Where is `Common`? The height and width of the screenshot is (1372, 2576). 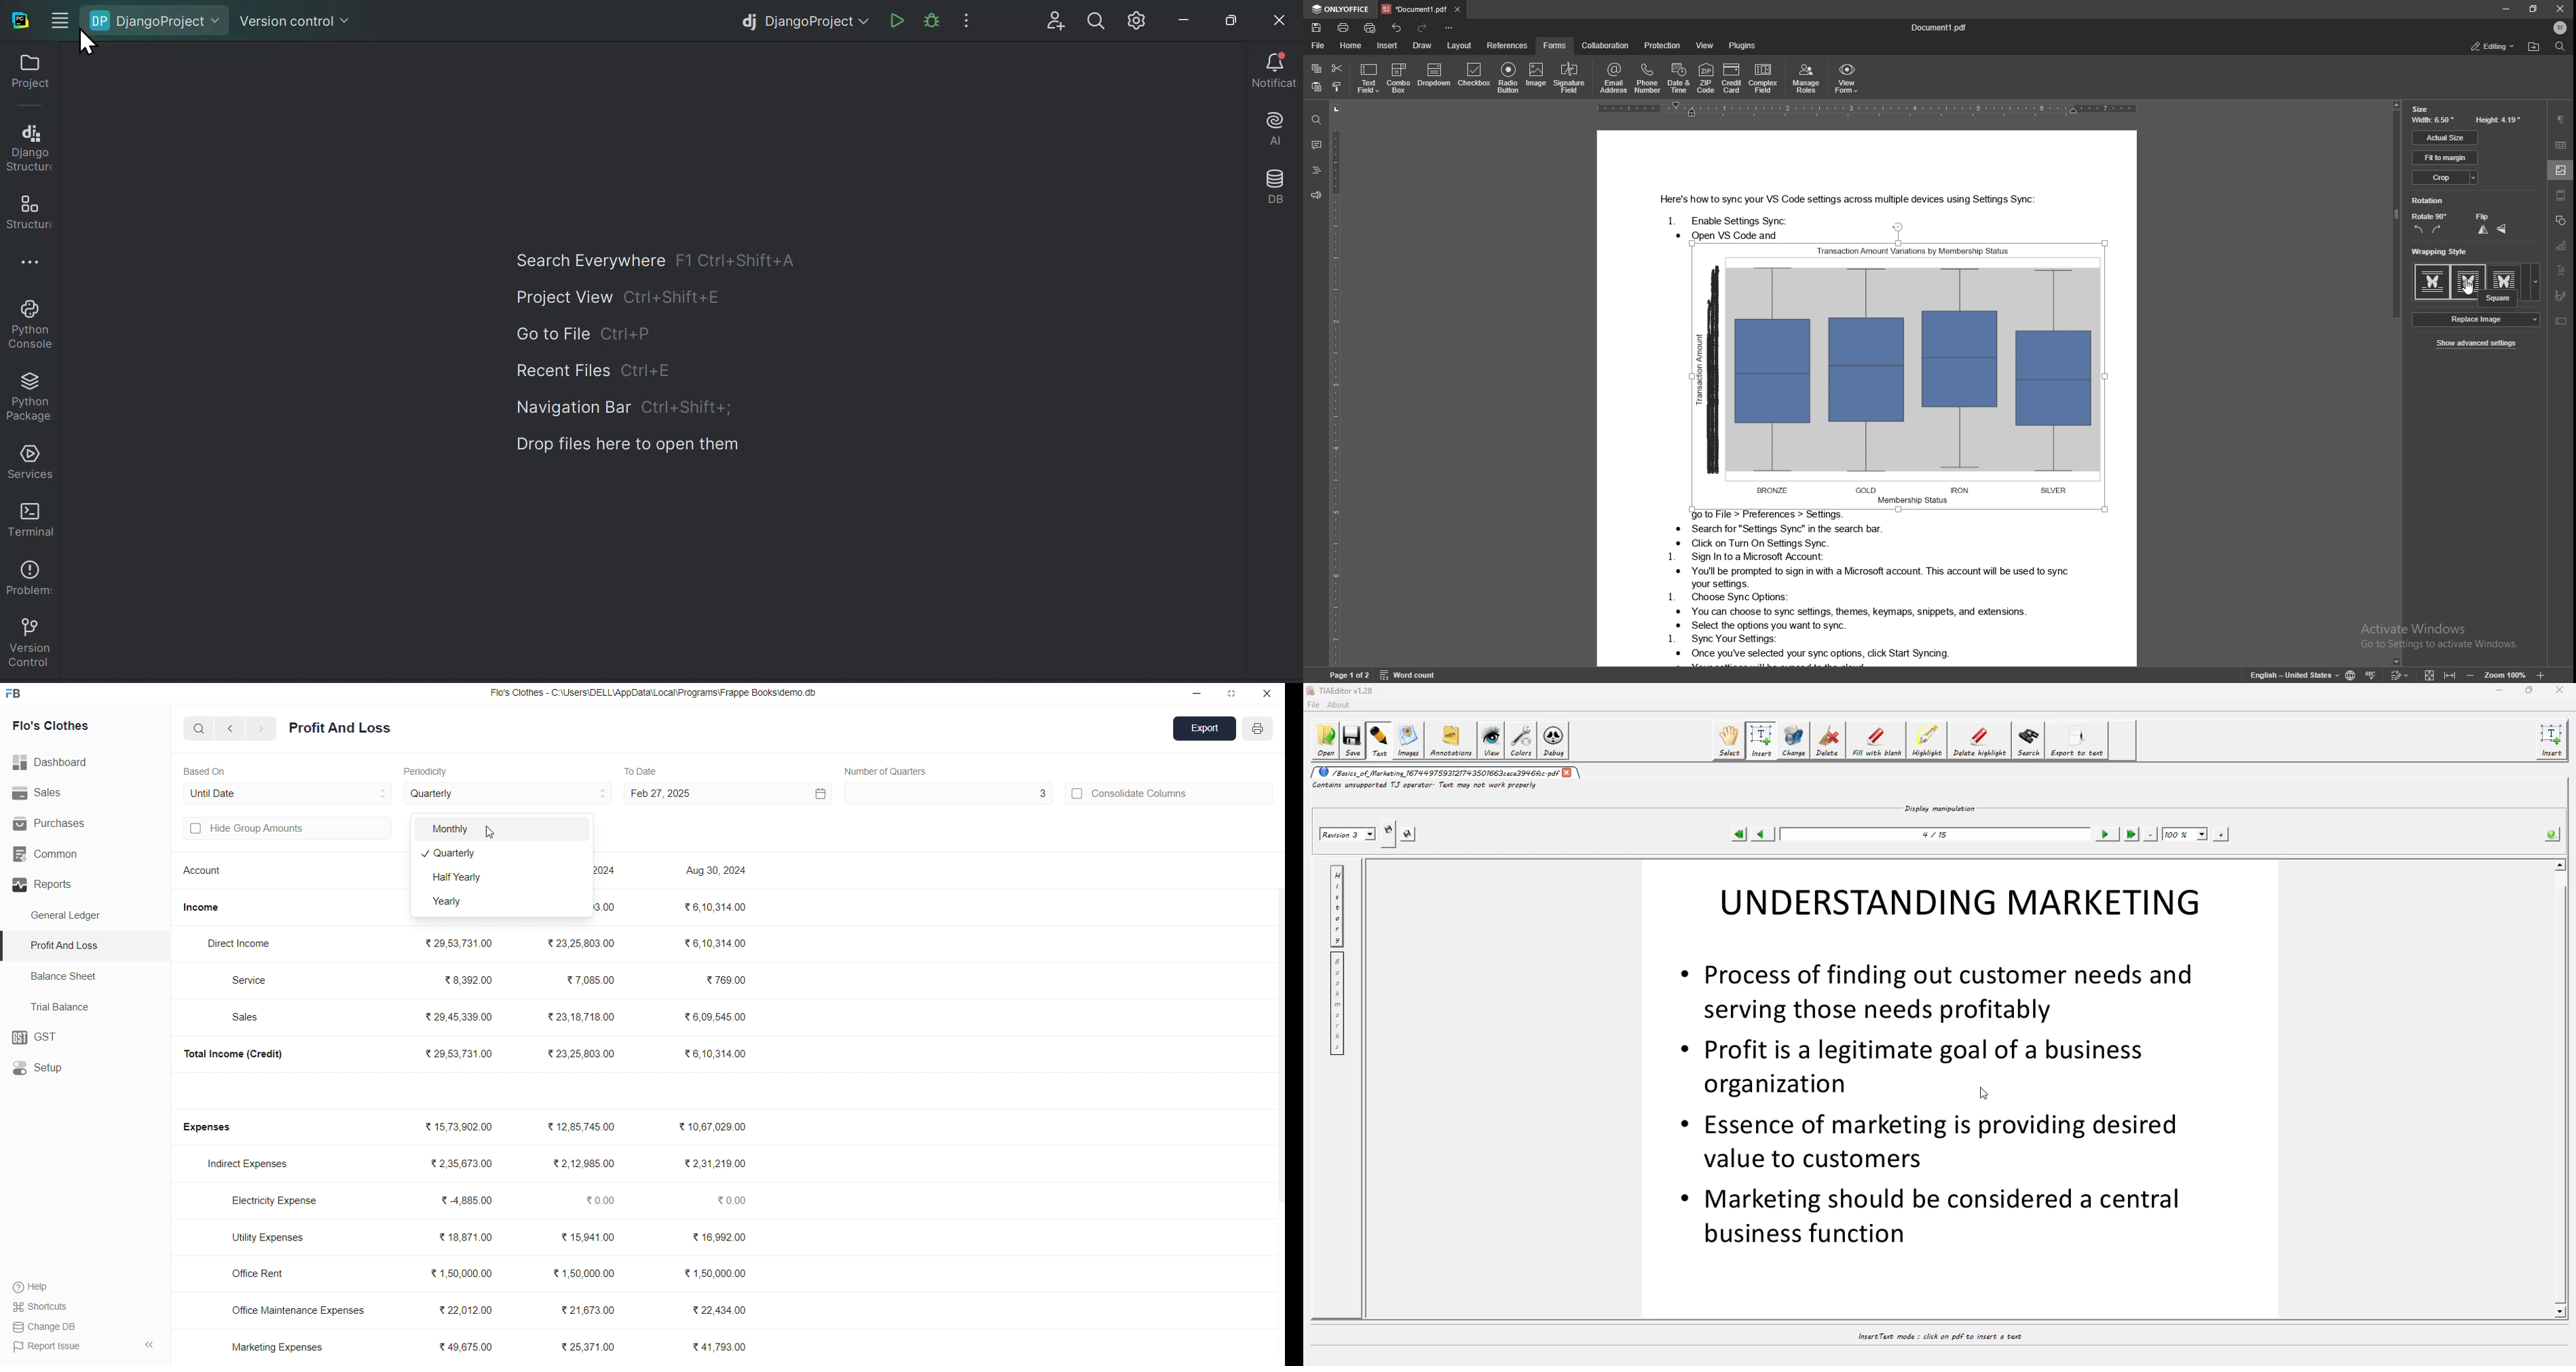 Common is located at coordinates (68, 854).